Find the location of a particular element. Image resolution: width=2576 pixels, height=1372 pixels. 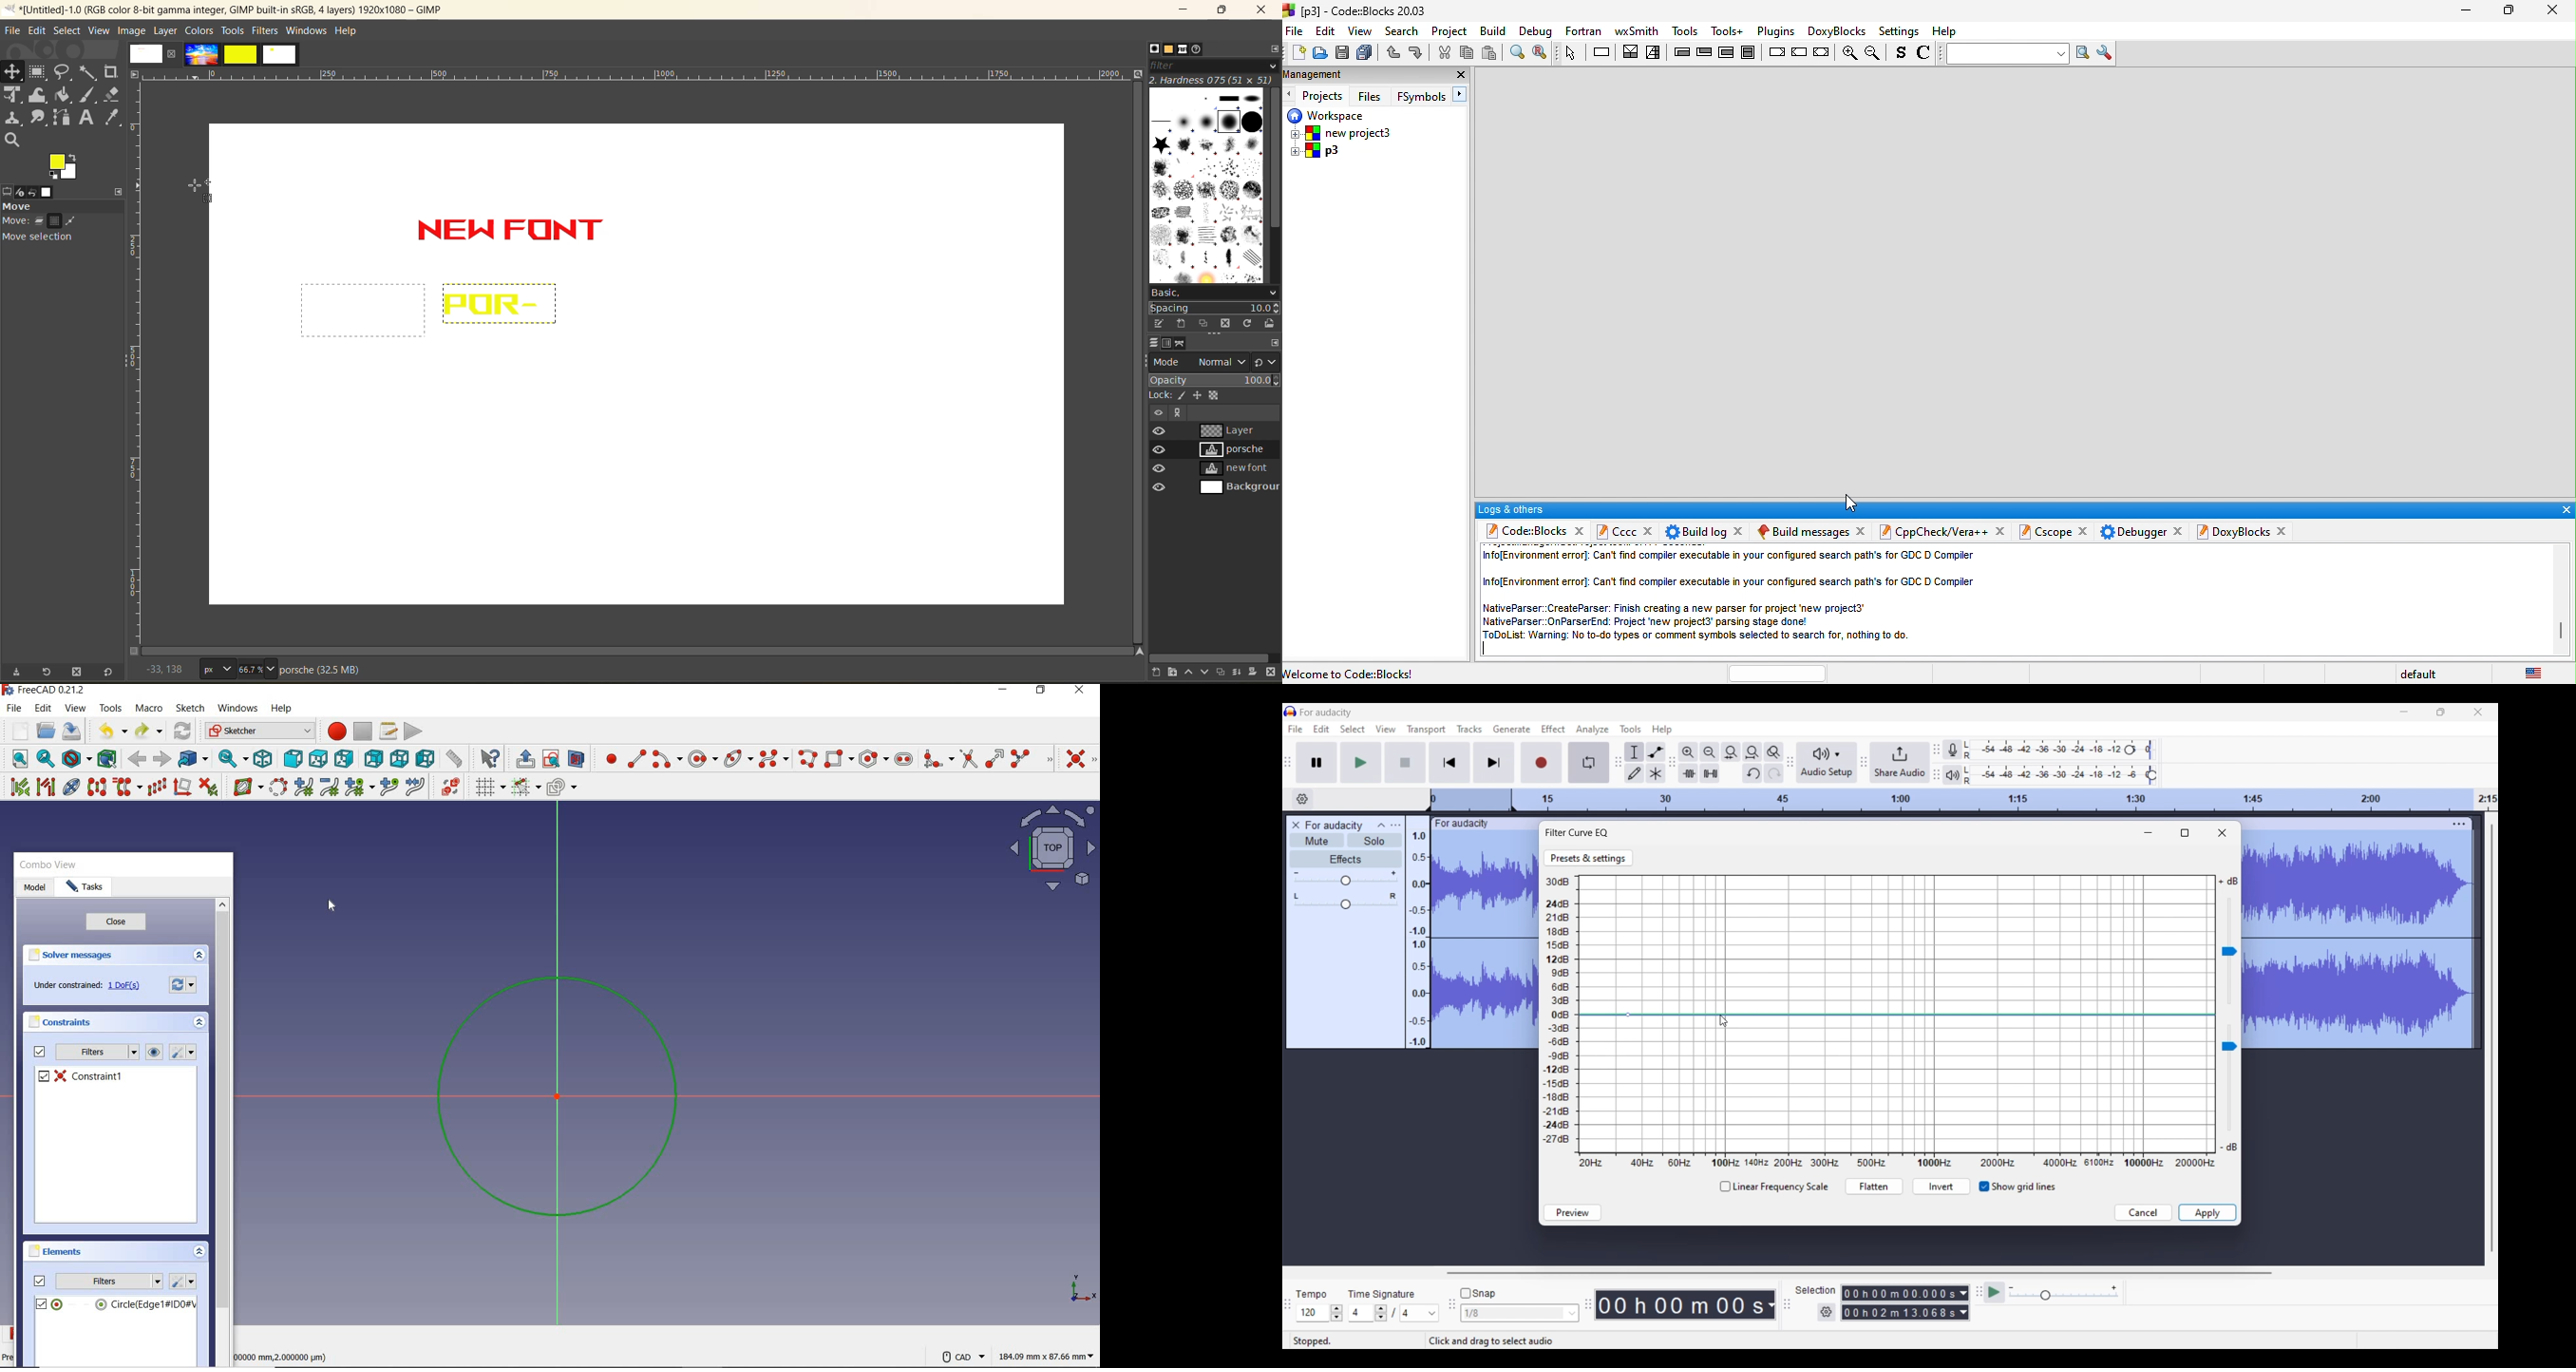

Description of current selection is located at coordinates (1505, 1341).